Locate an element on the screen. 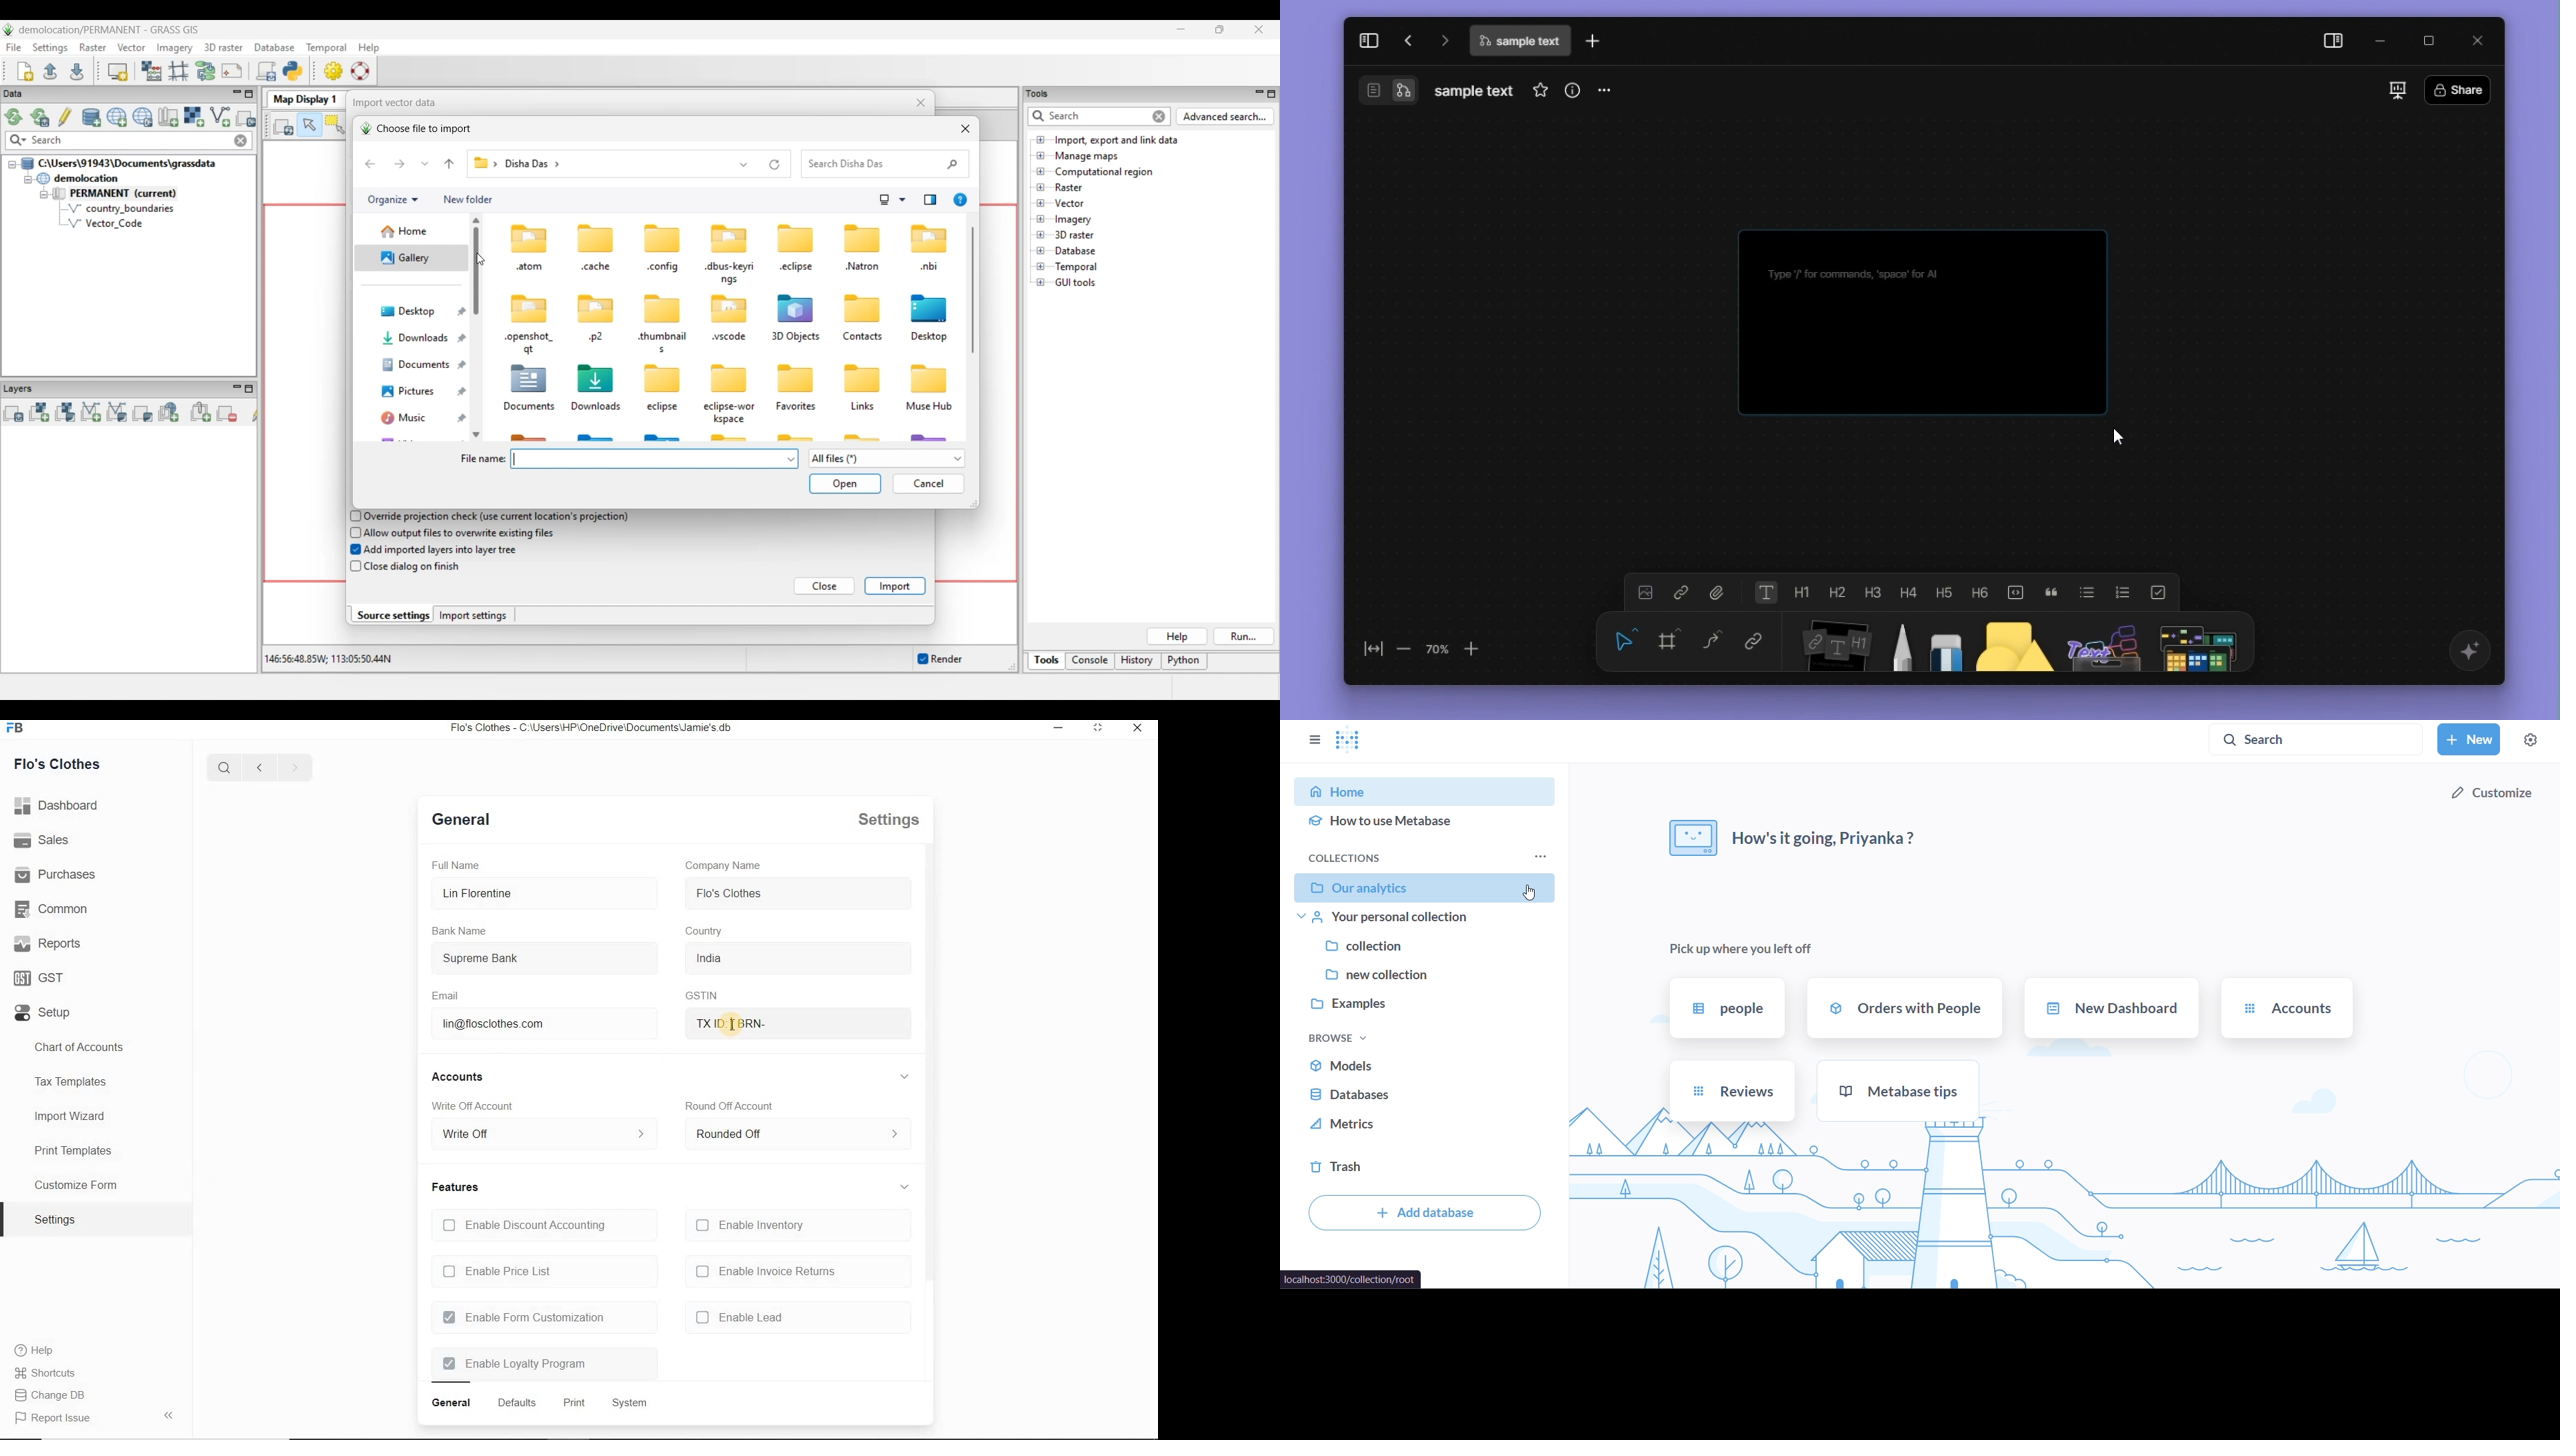 Image resolution: width=2576 pixels, height=1456 pixels. fit to screen is located at coordinates (1368, 650).